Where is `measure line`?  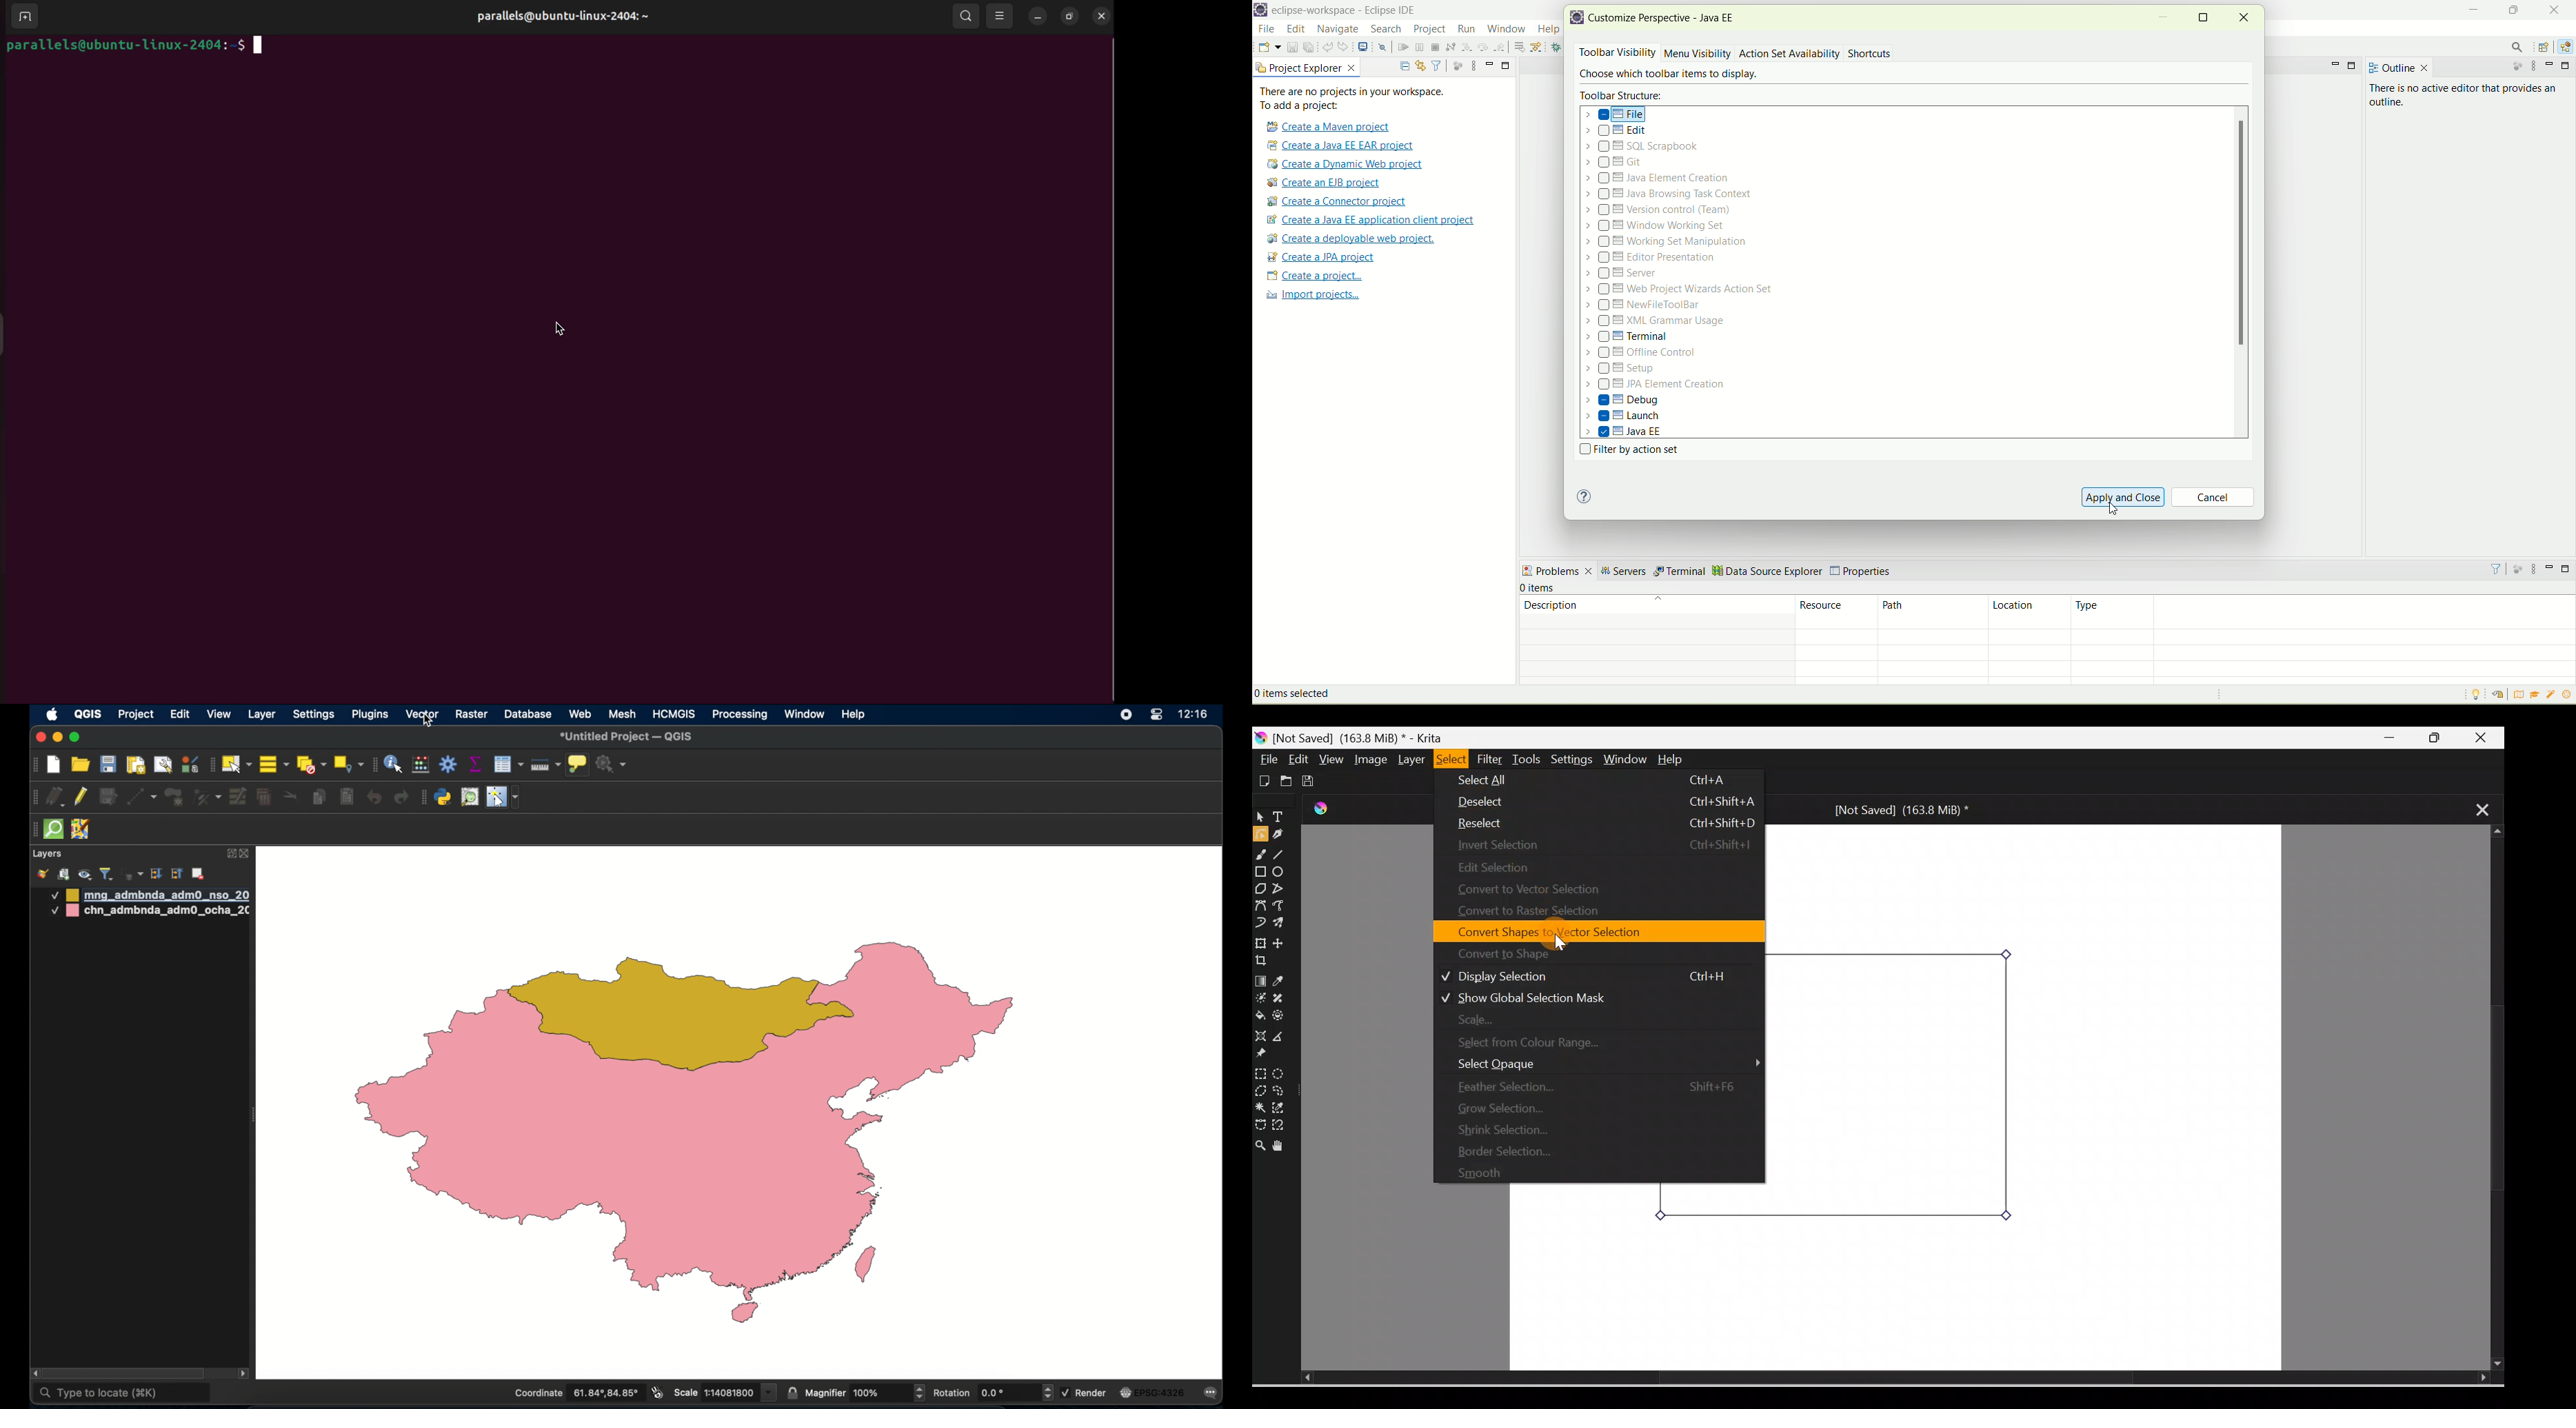
measure line is located at coordinates (545, 765).